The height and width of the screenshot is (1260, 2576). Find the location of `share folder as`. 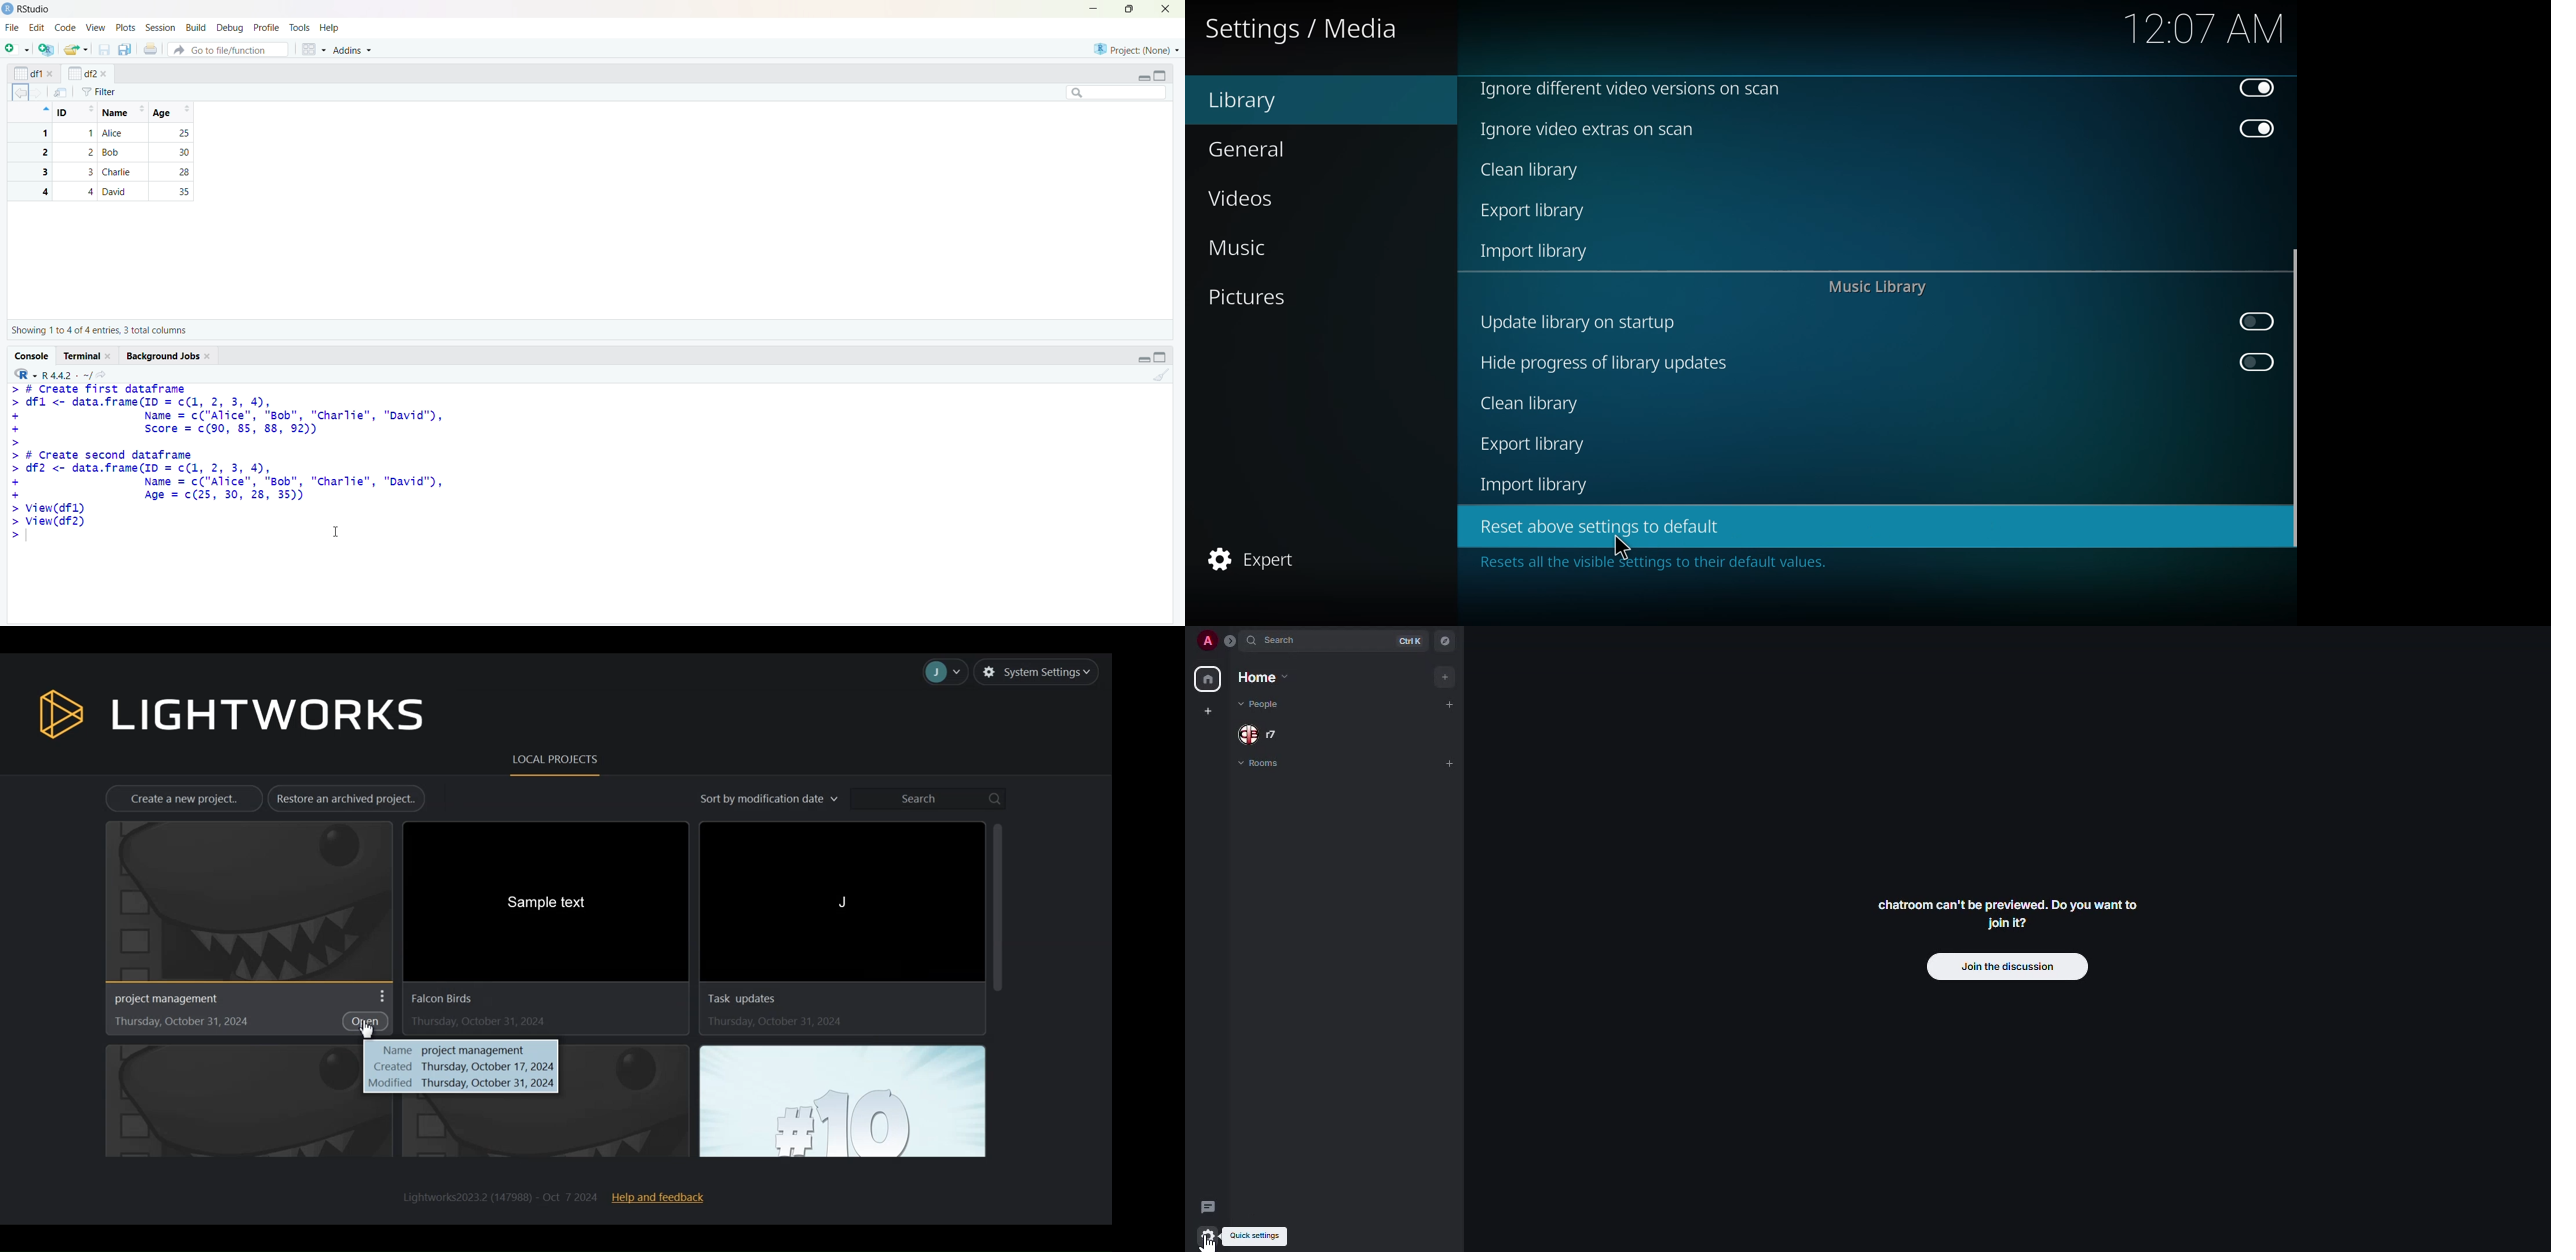

share folder as is located at coordinates (77, 49).